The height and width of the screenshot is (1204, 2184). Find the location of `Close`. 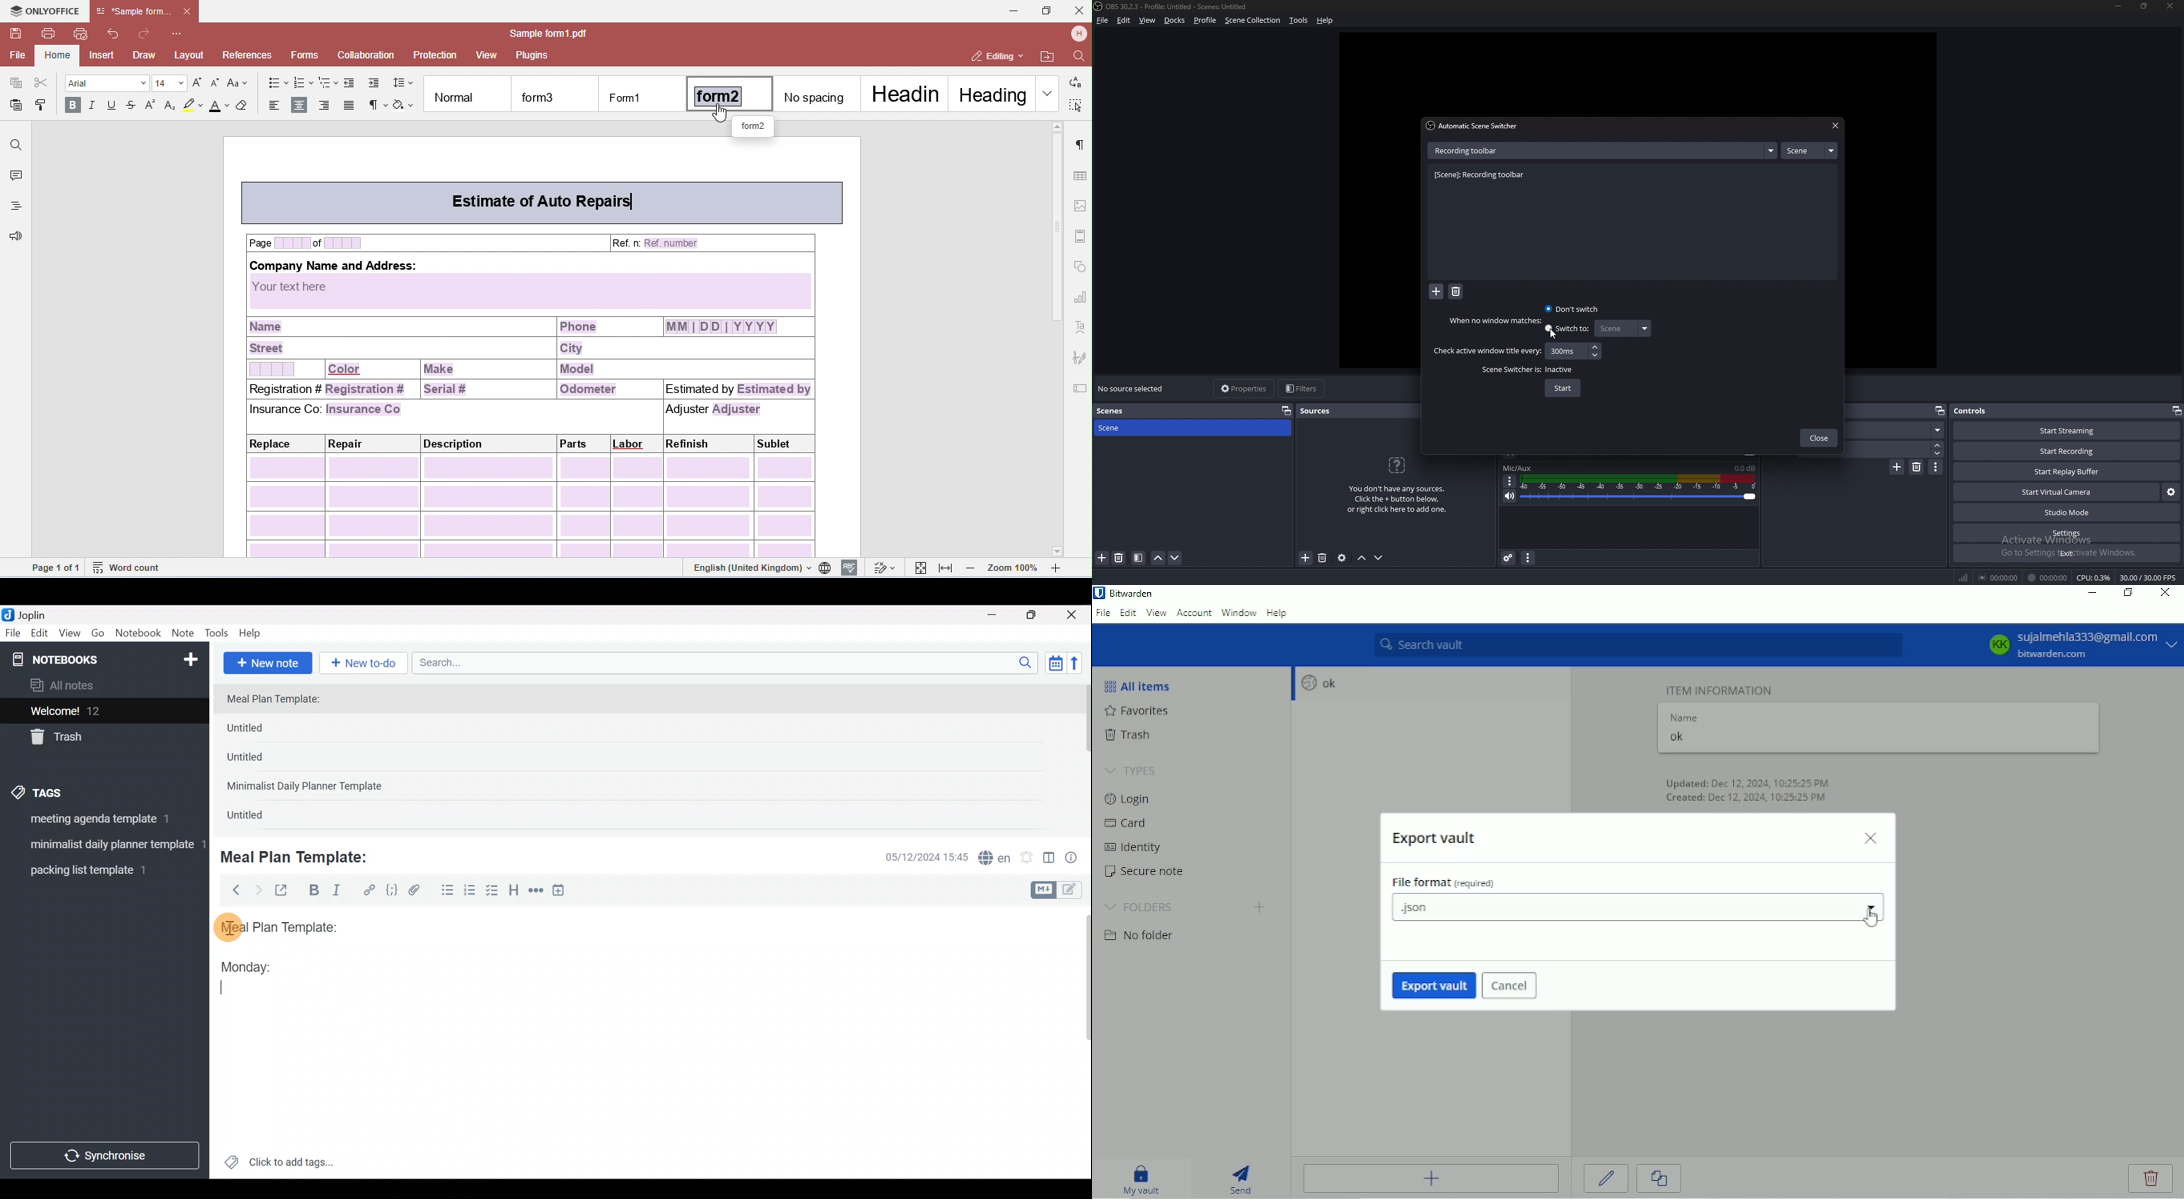

Close is located at coordinates (2163, 594).